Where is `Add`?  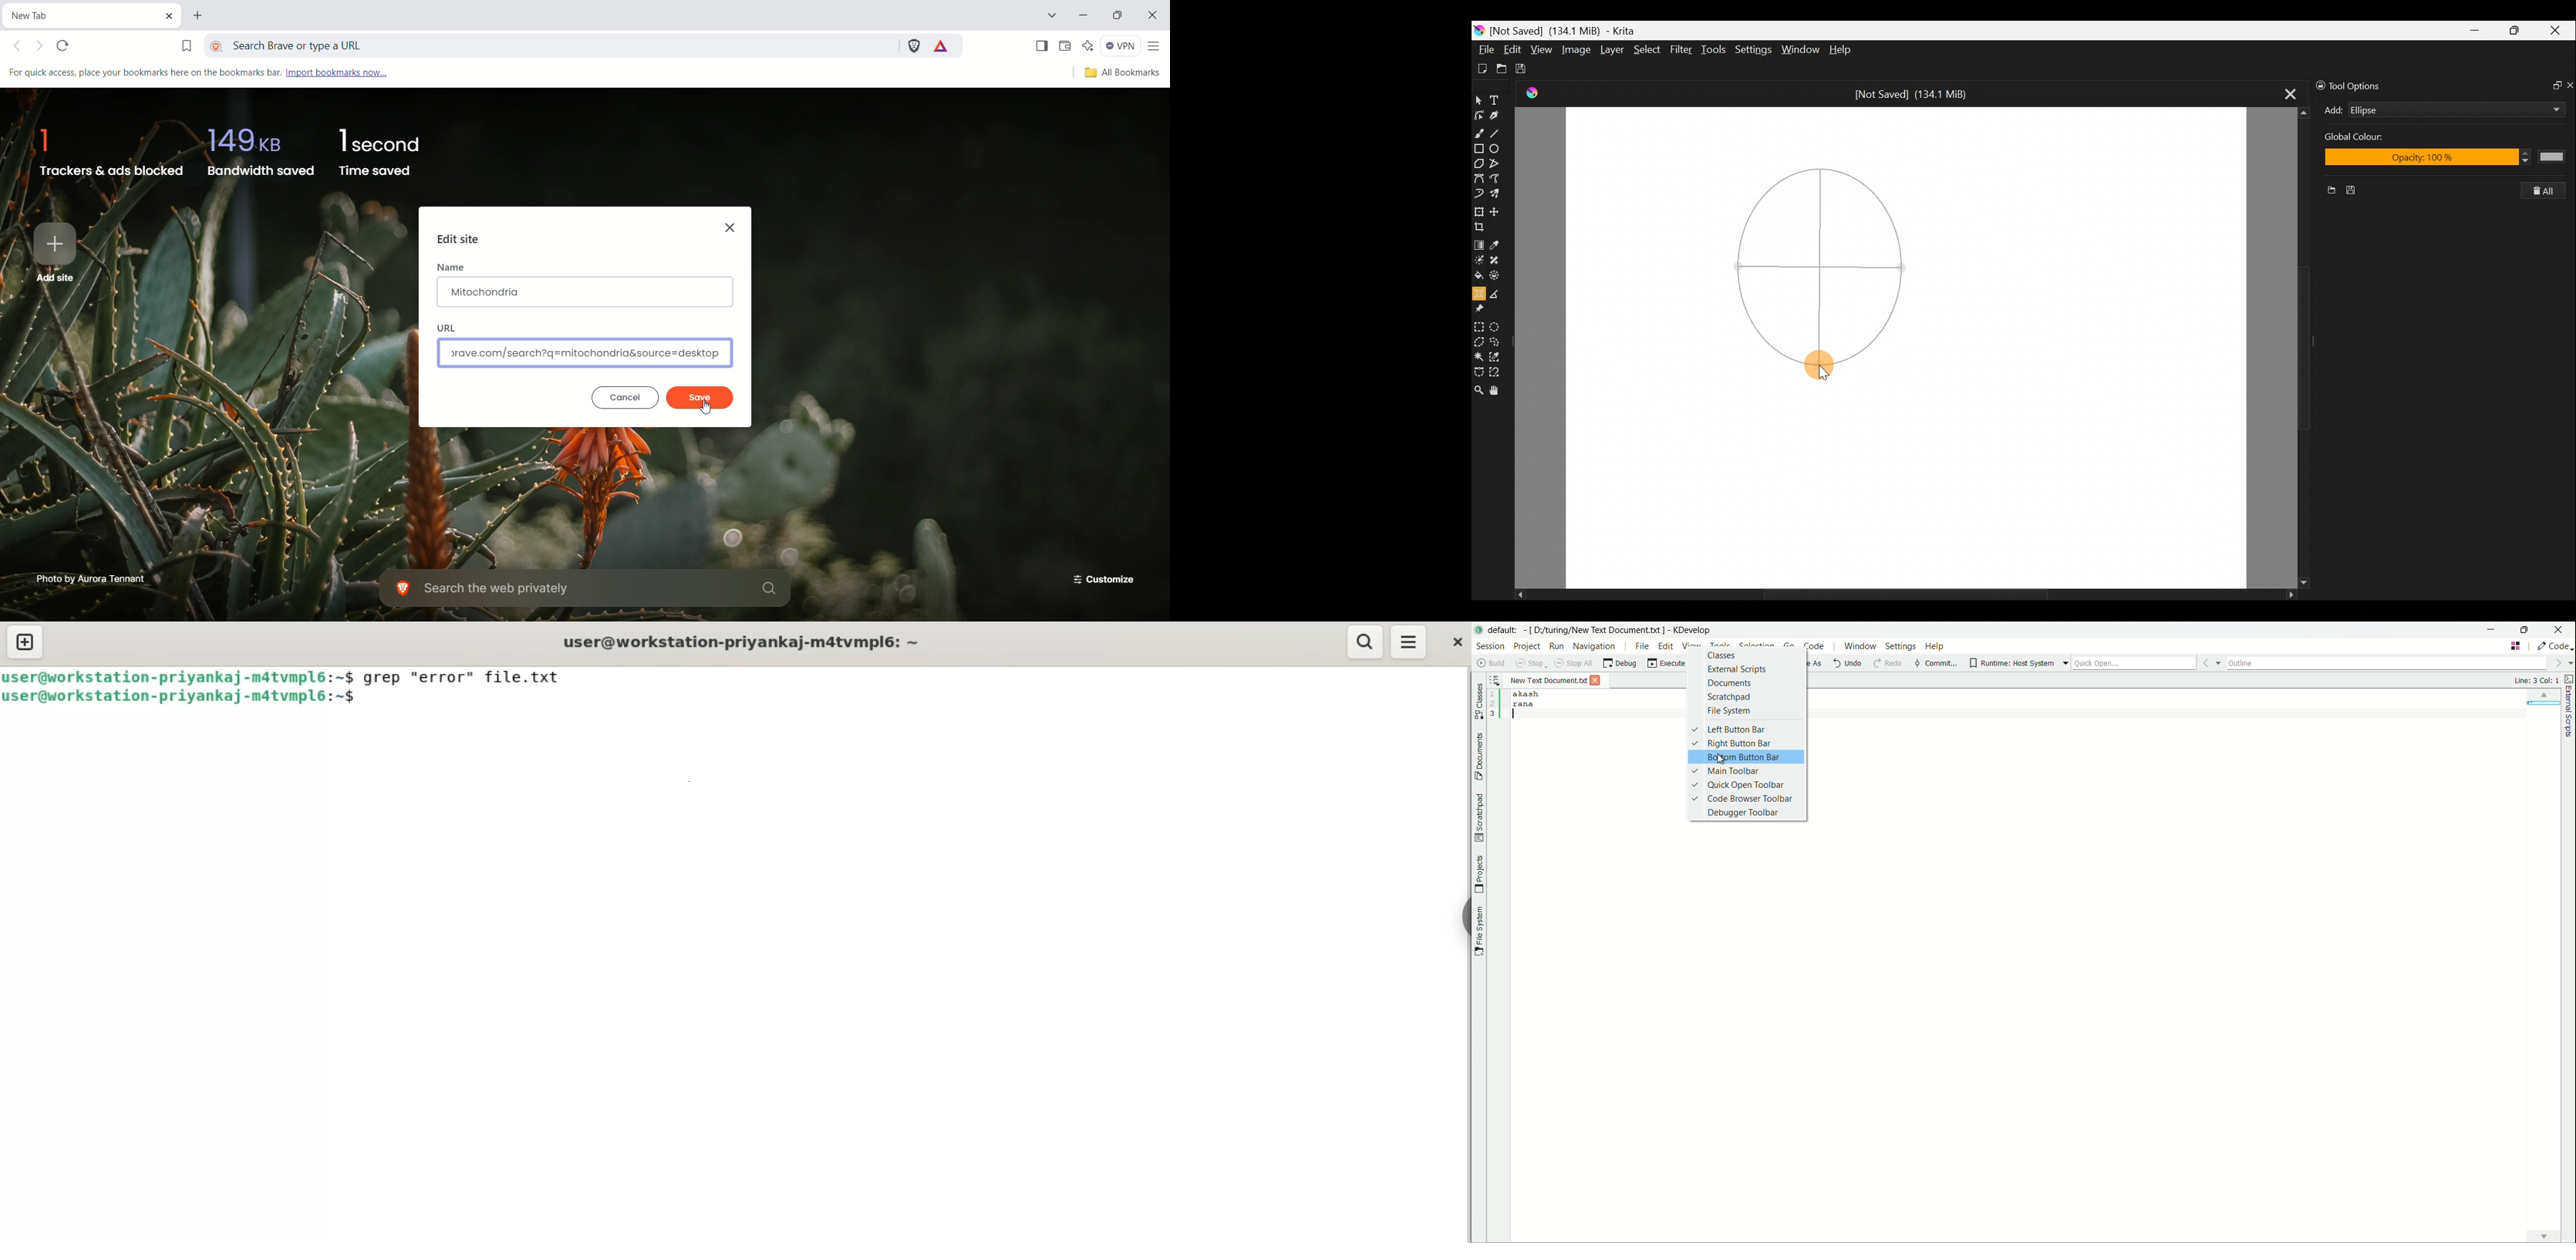 Add is located at coordinates (2334, 110).